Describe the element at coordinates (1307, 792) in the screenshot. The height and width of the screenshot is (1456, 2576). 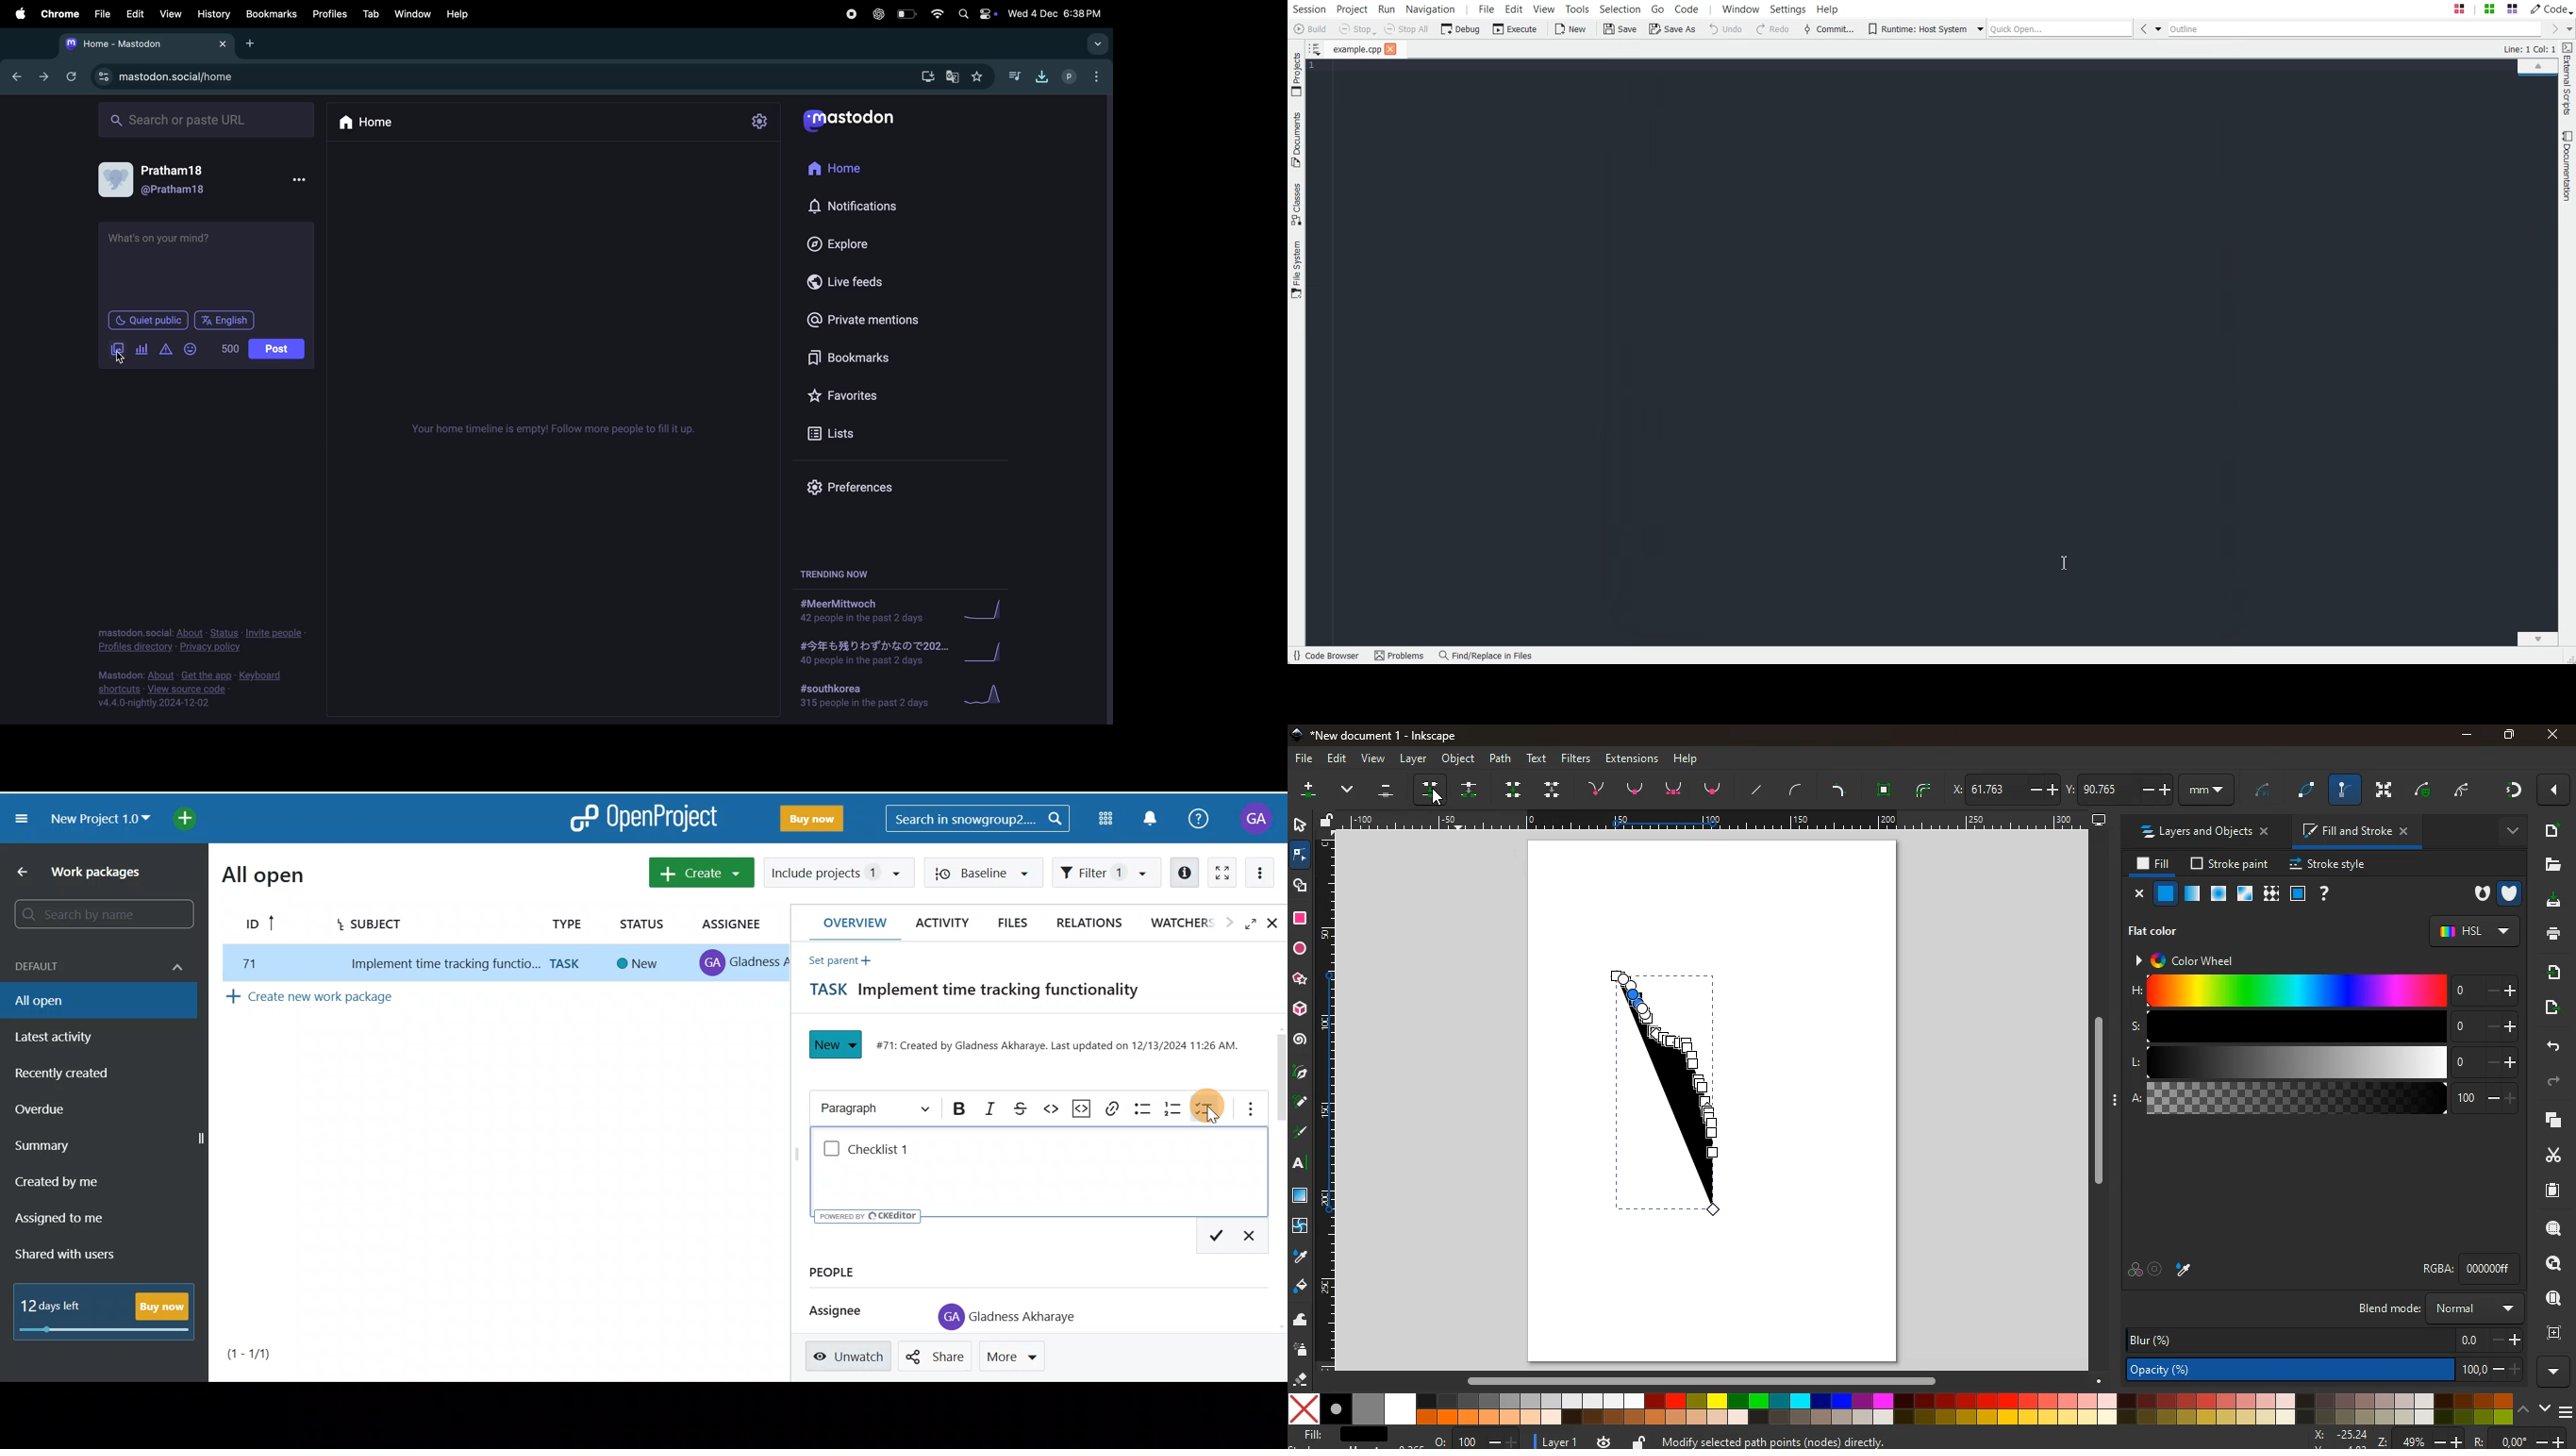
I see `more` at that location.